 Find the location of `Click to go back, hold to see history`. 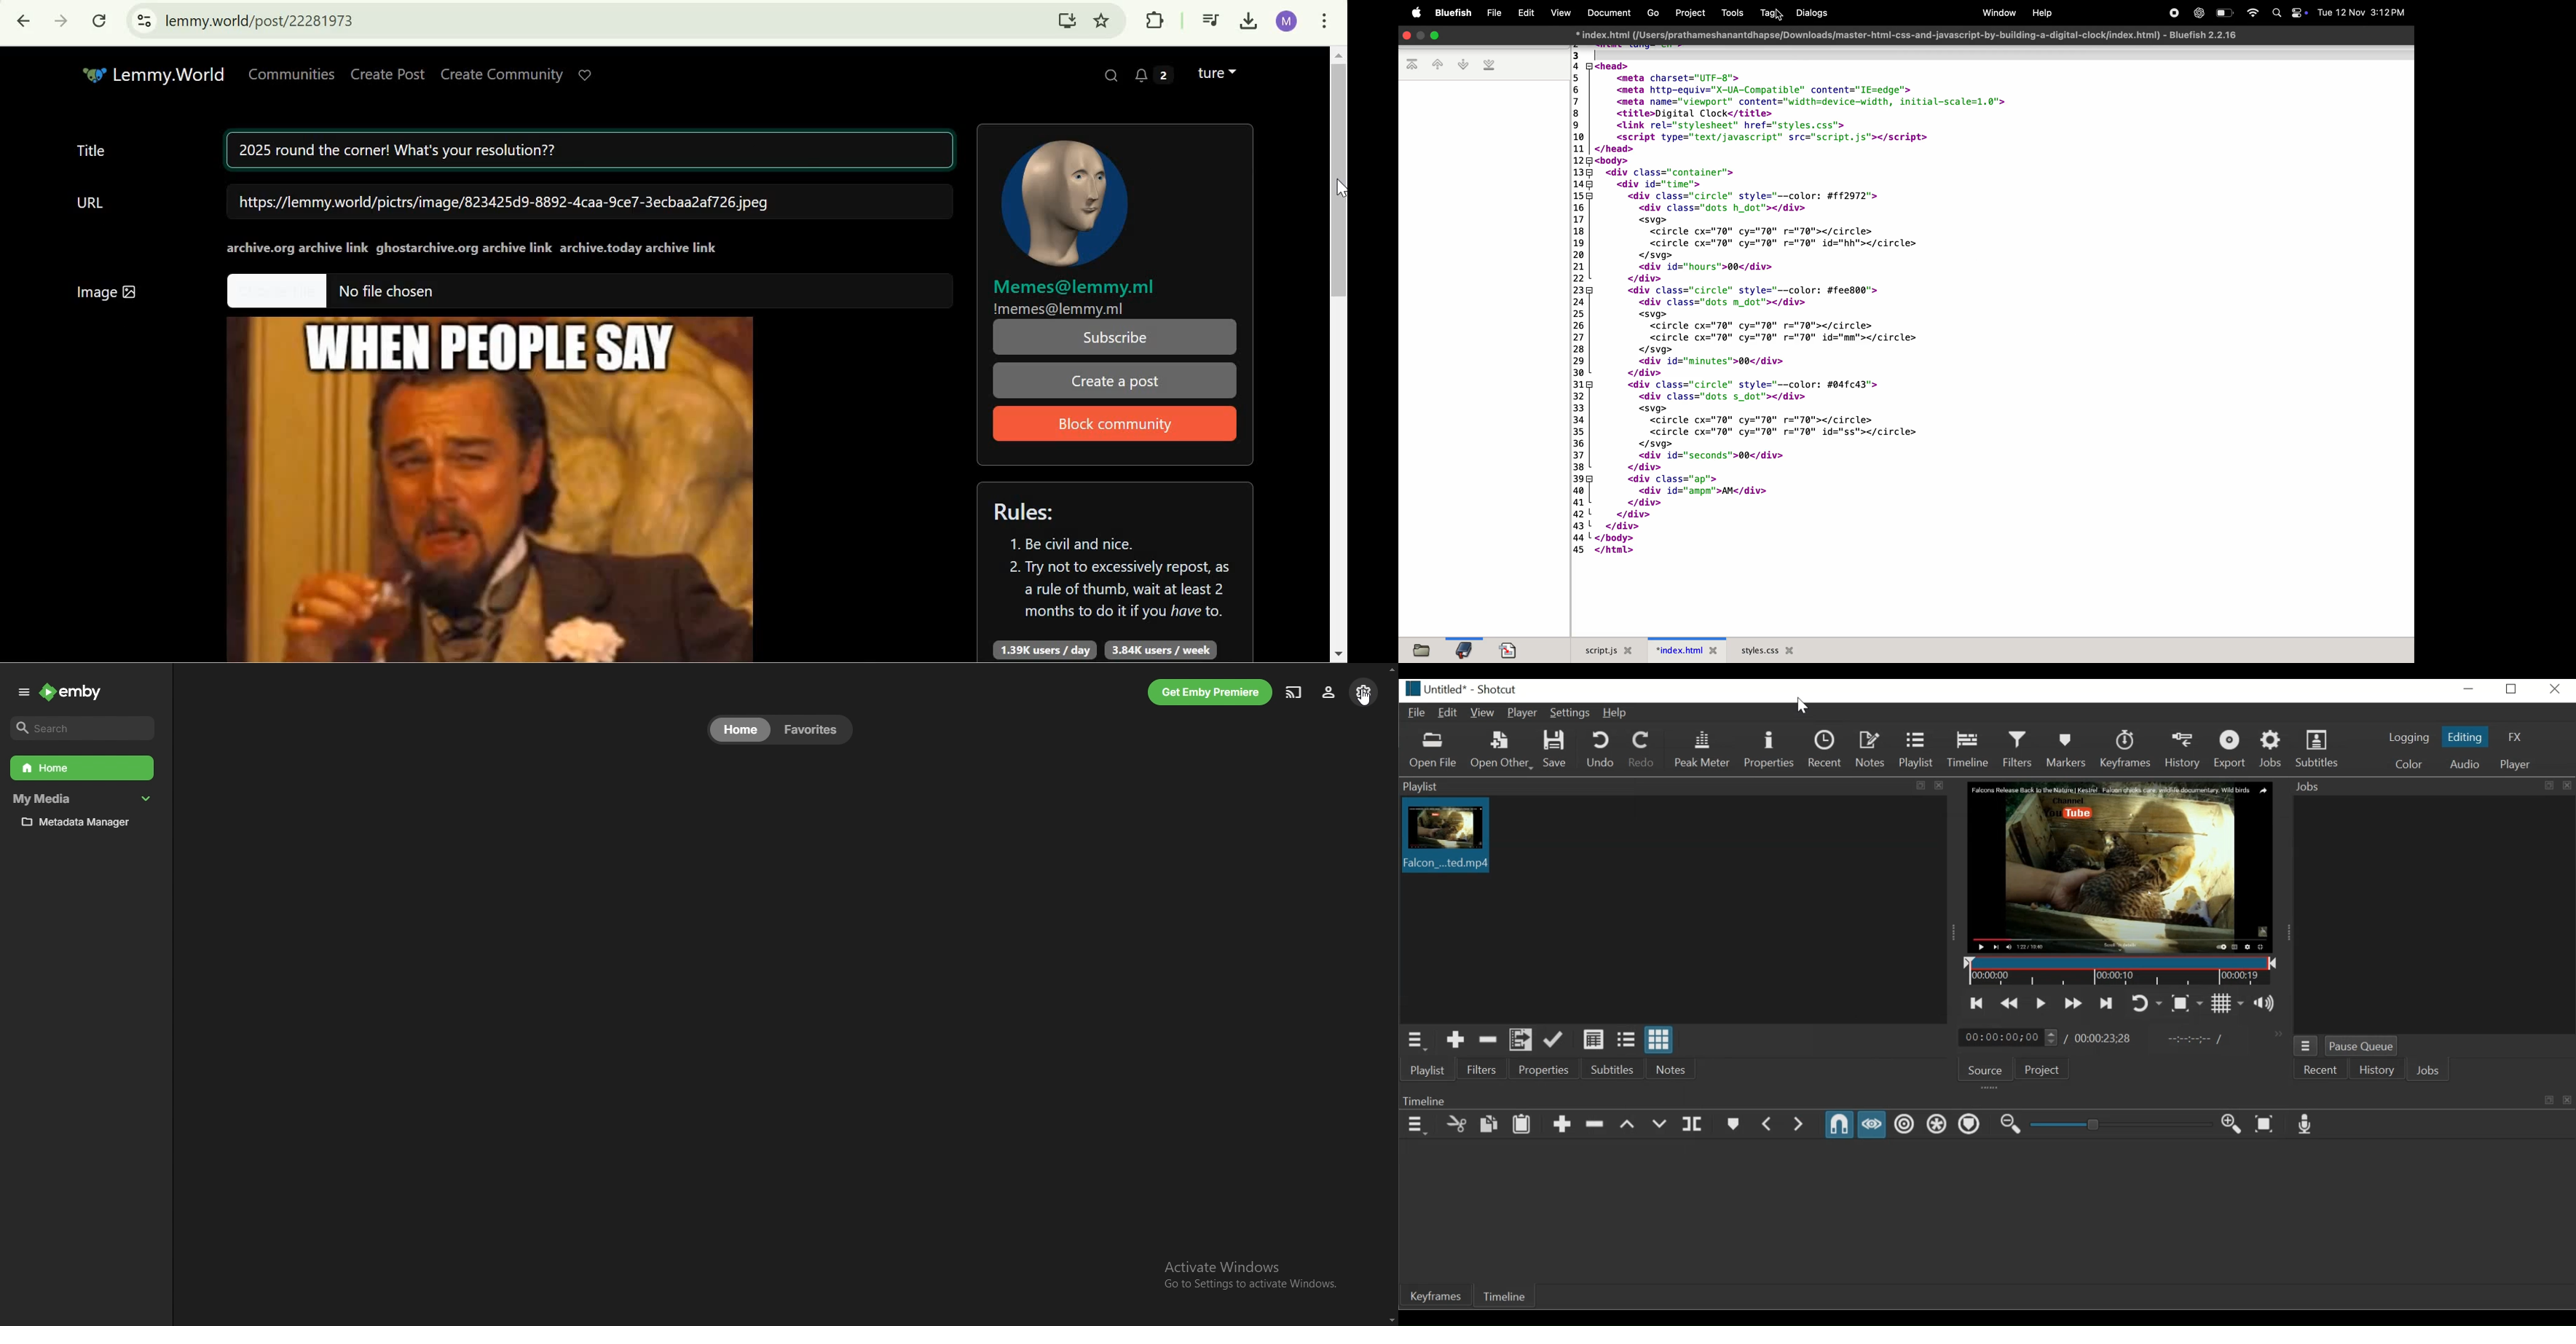

Click to go back, hold to see history is located at coordinates (25, 21).